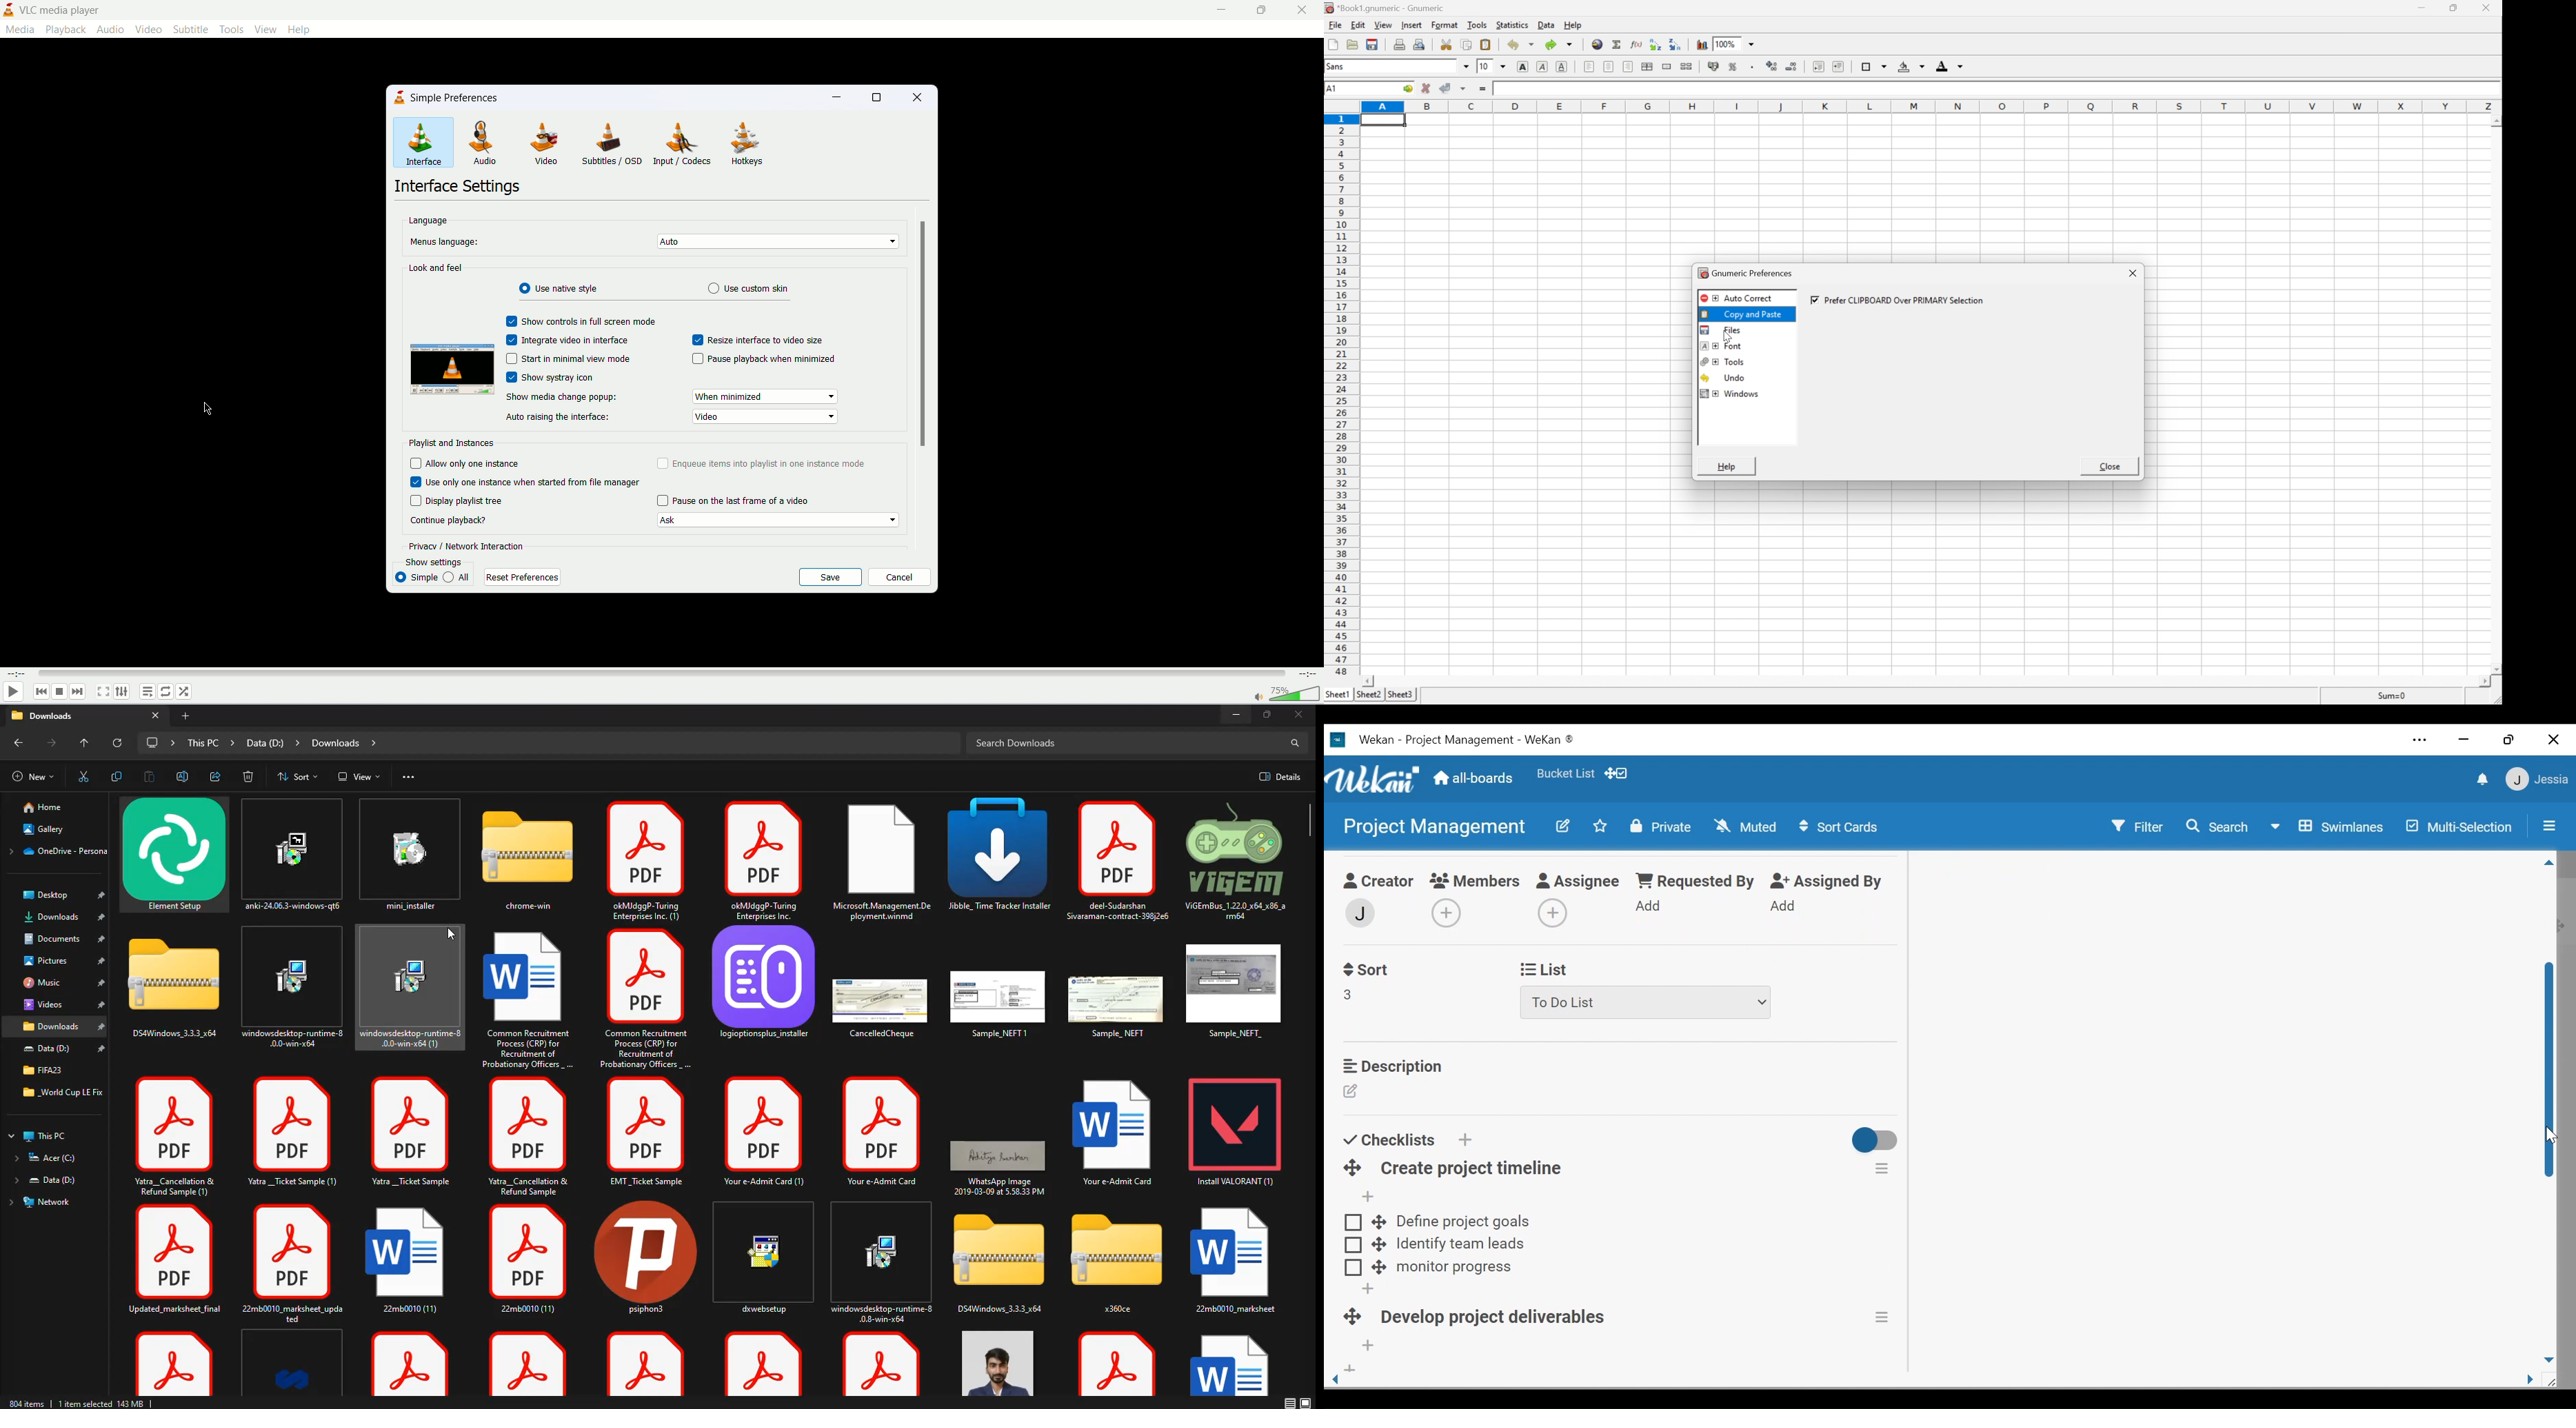  Describe the element at coordinates (297, 777) in the screenshot. I see `sort` at that location.